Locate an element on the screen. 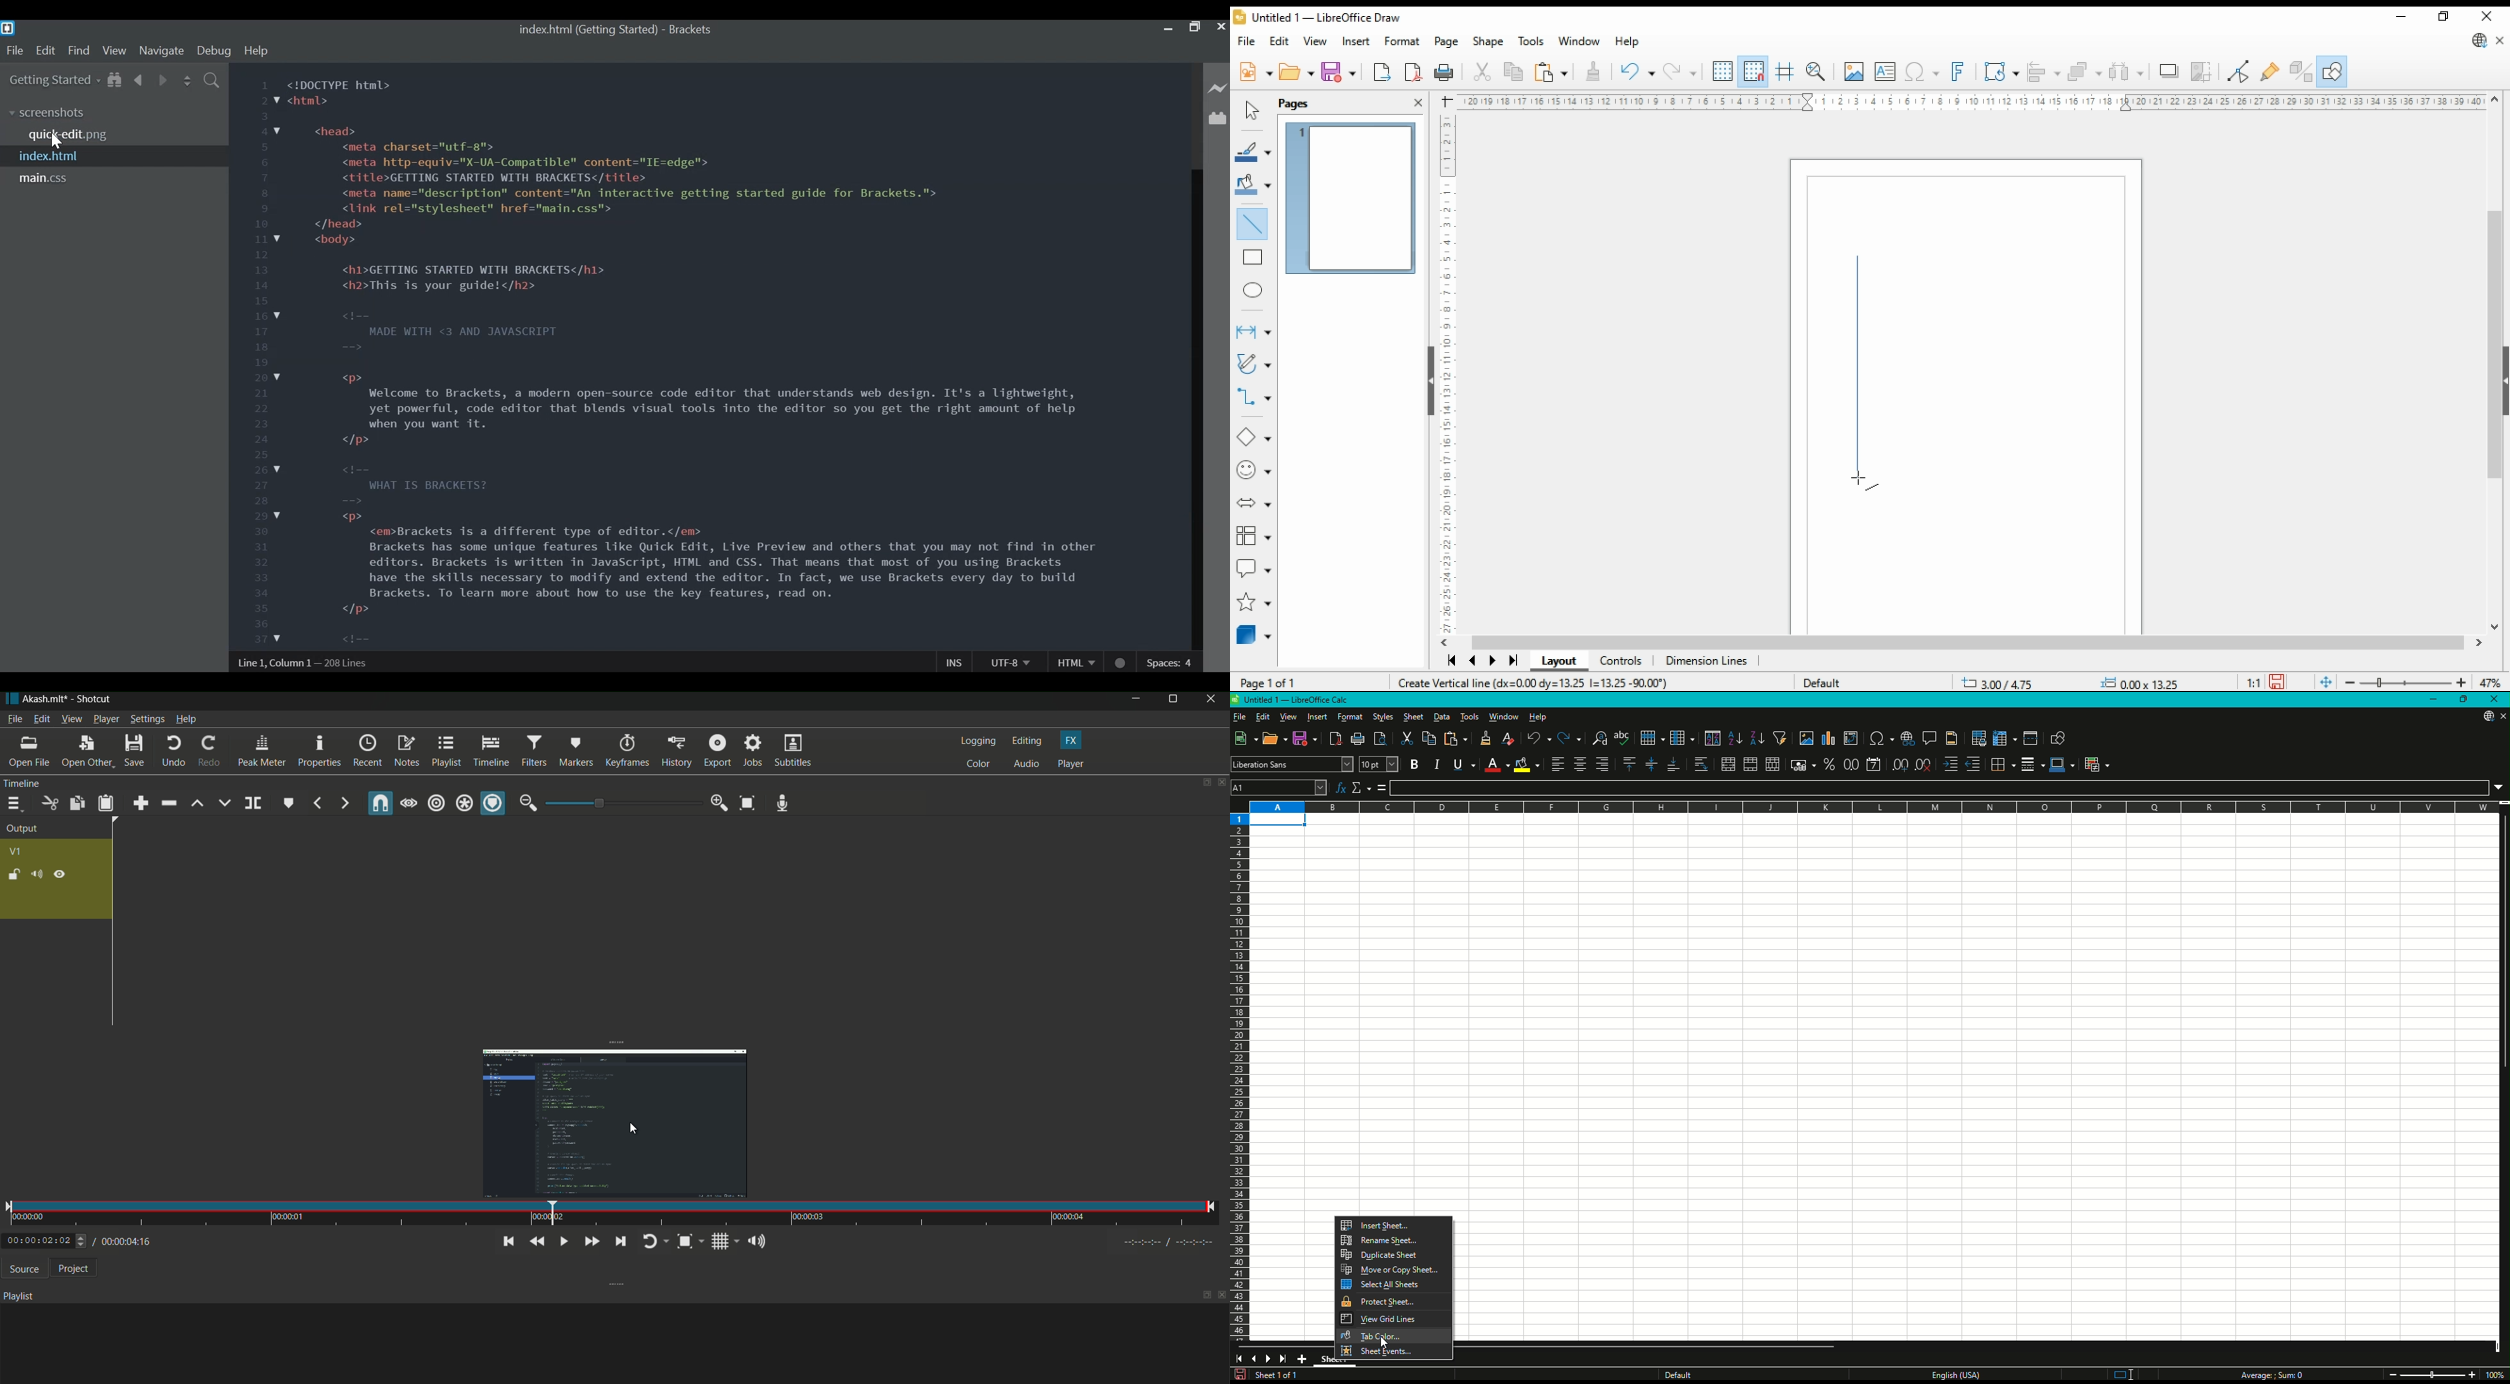 The image size is (2520, 1400). Underline is located at coordinates (1464, 764).